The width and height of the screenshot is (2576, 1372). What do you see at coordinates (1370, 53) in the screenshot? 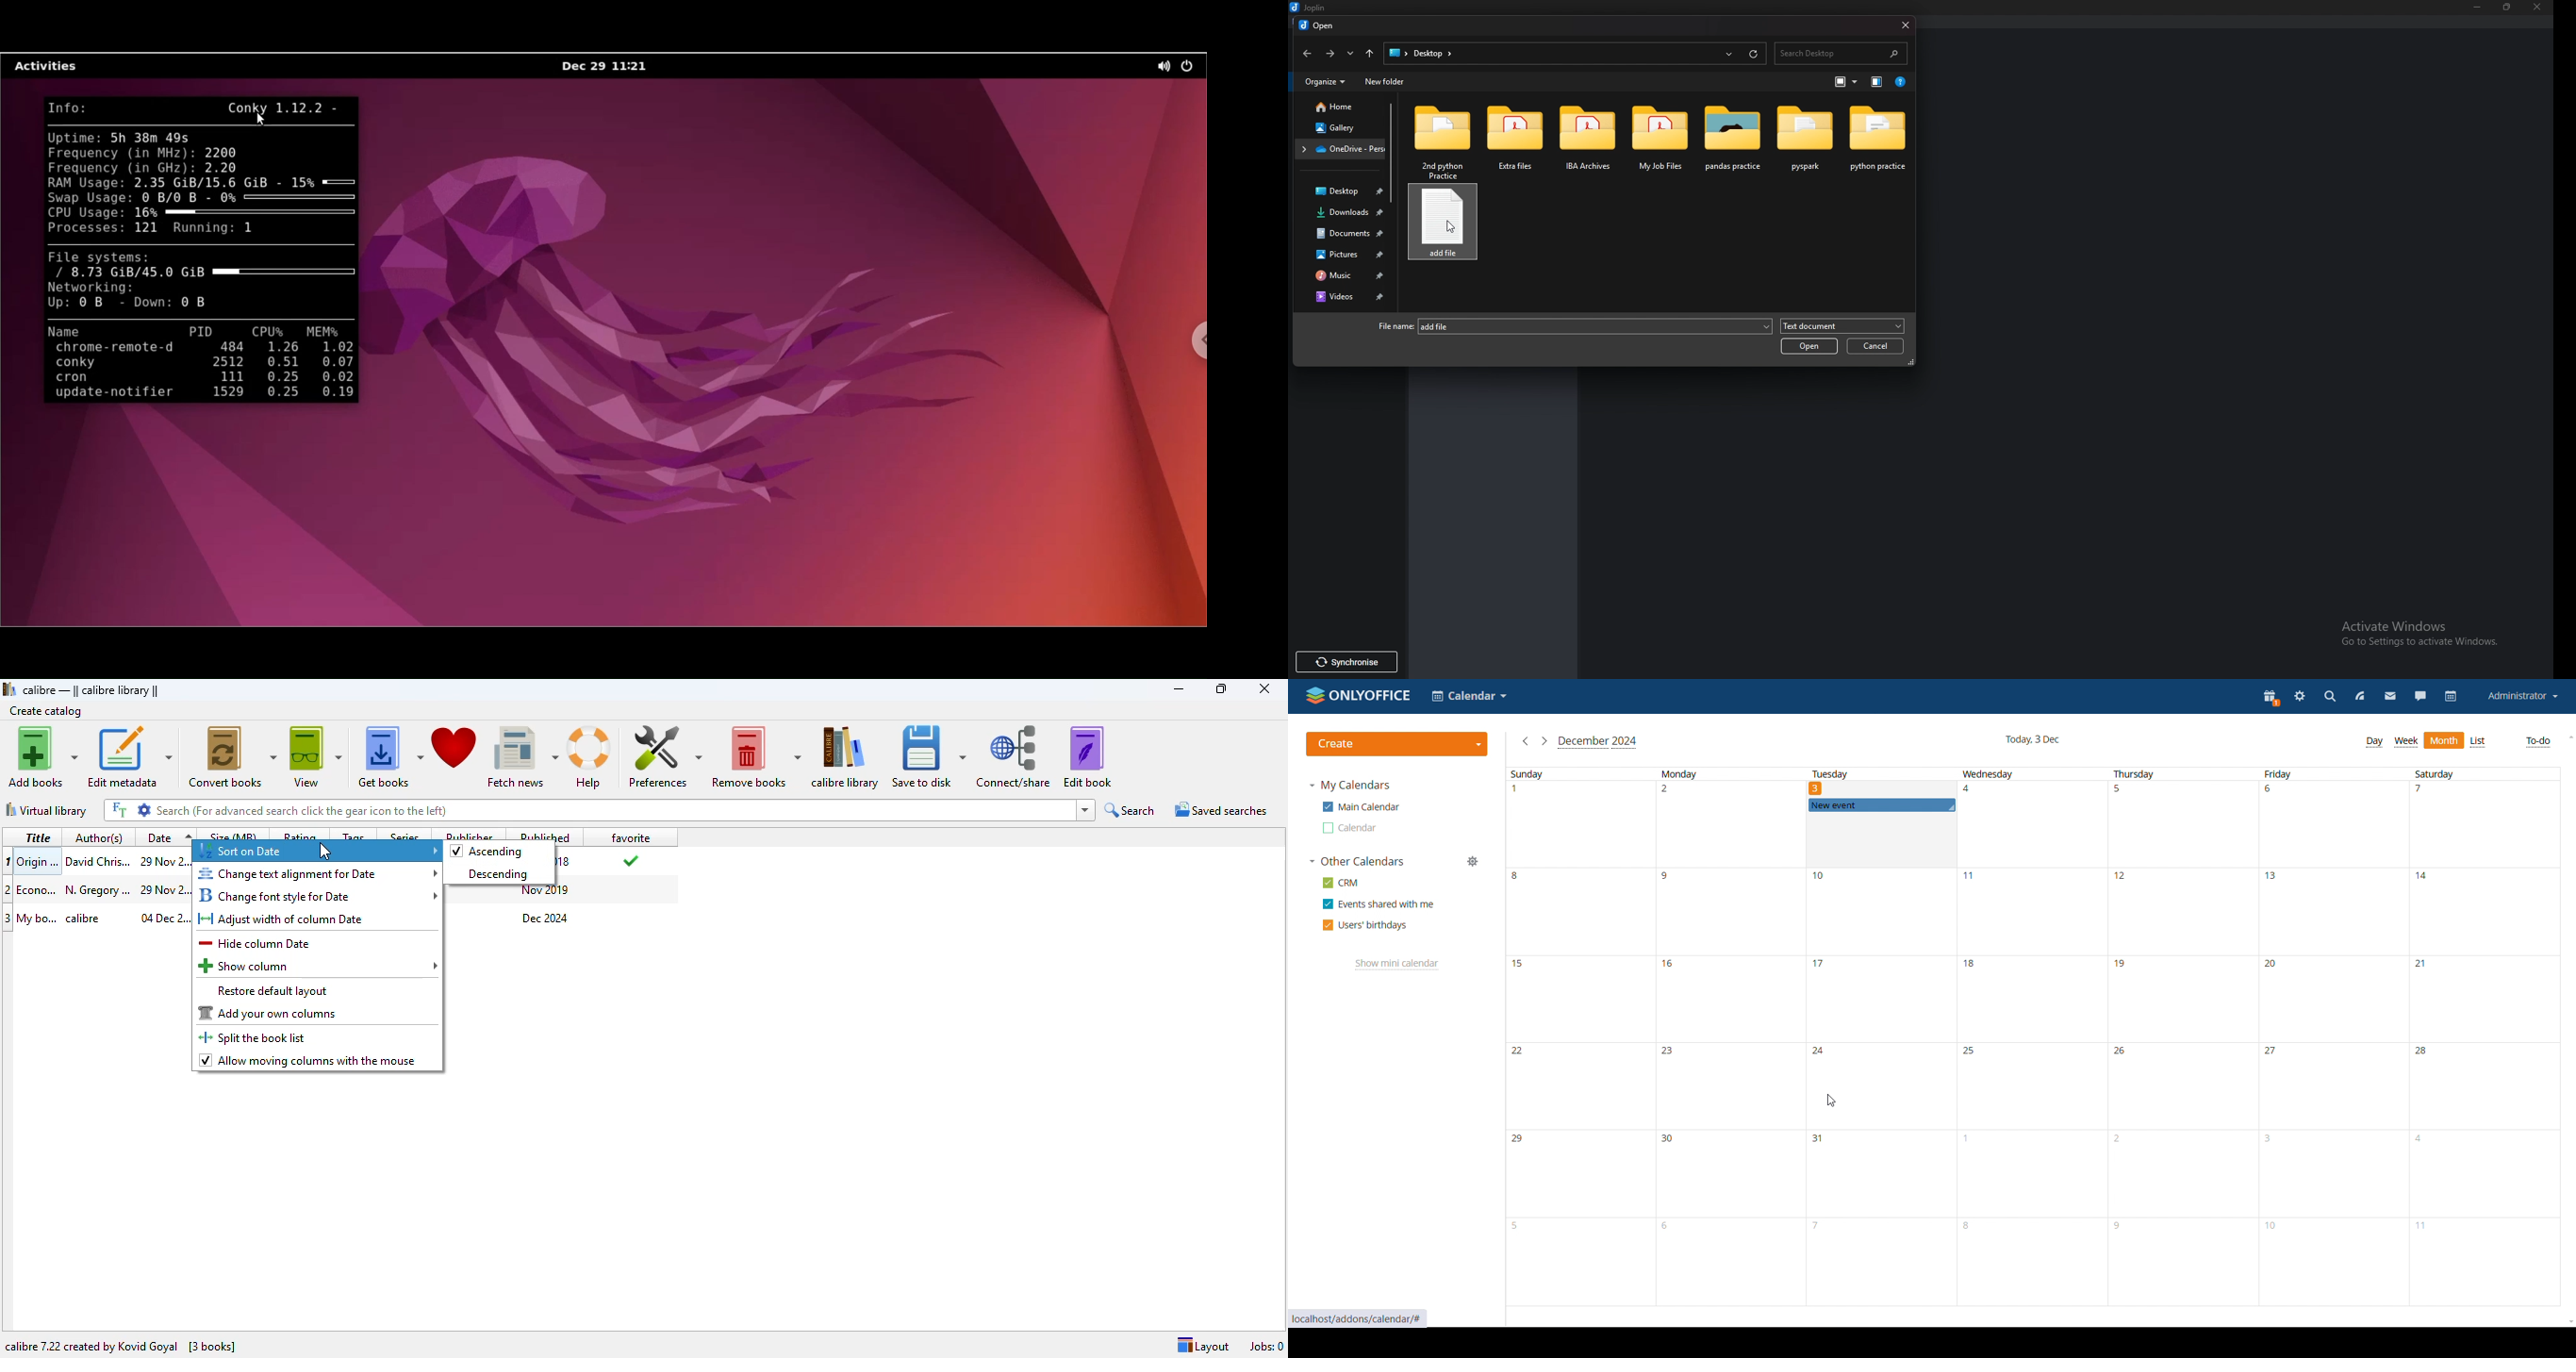
I see `Up to desktop` at bounding box center [1370, 53].